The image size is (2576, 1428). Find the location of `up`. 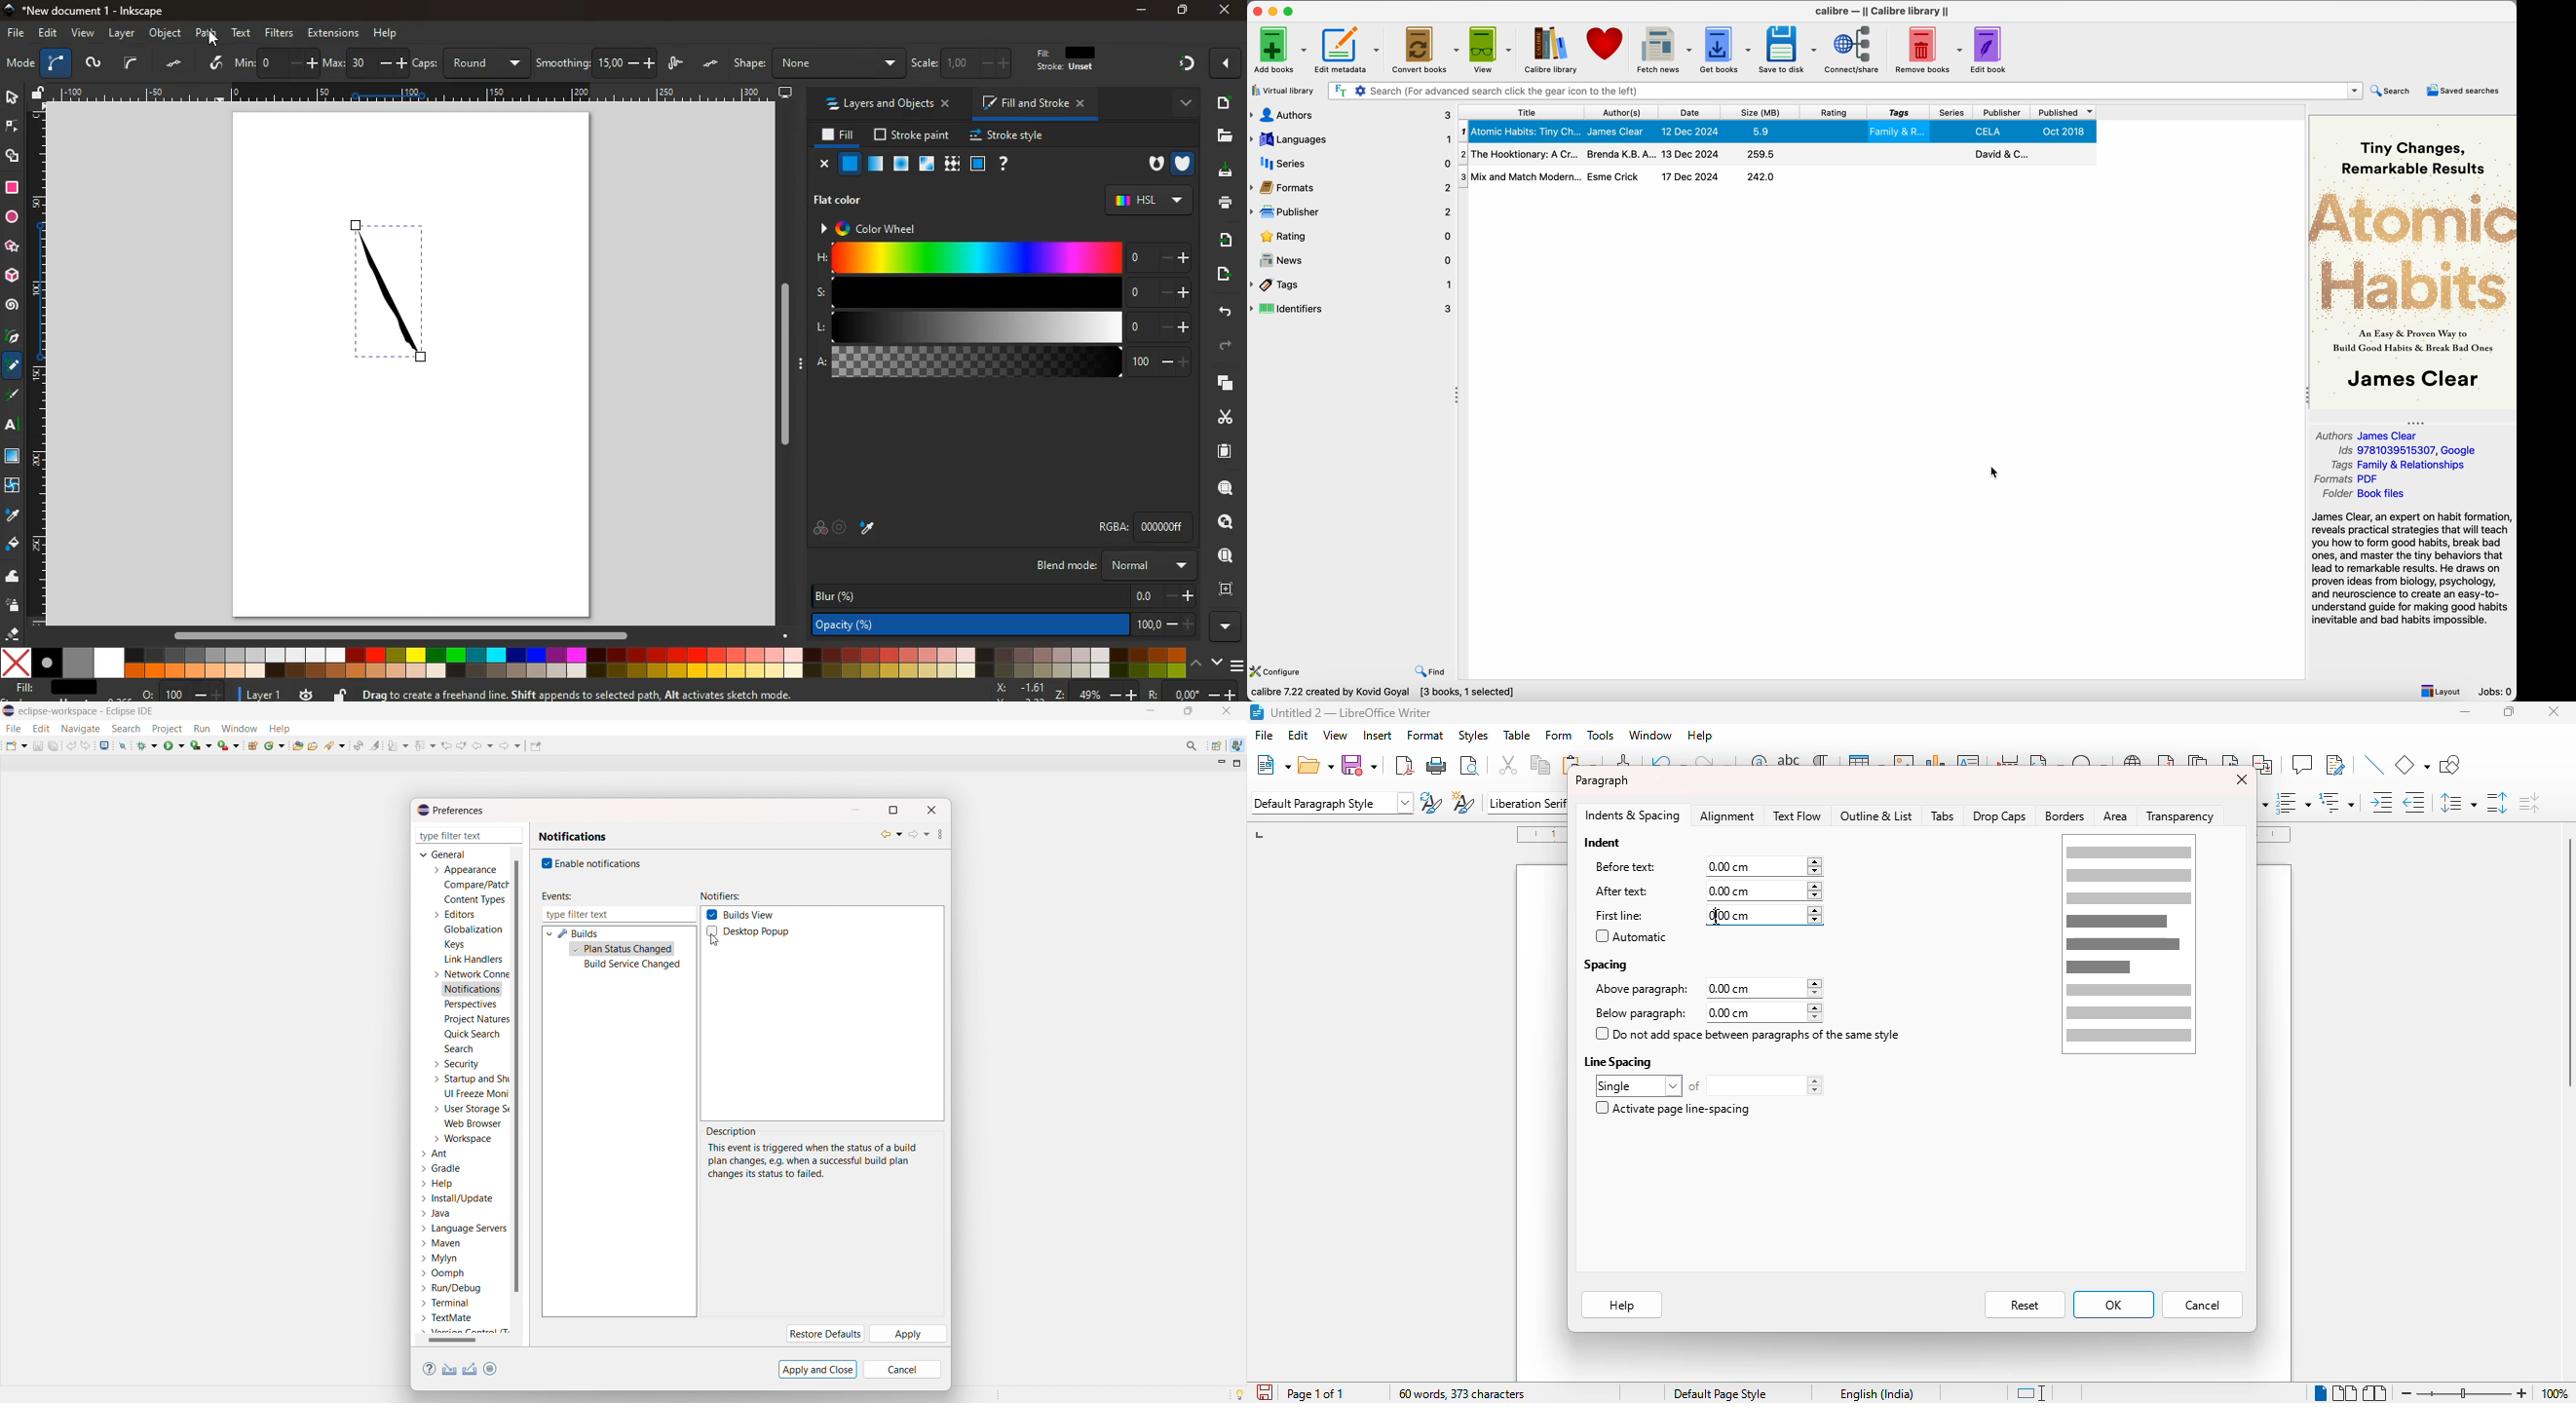

up is located at coordinates (1198, 661).